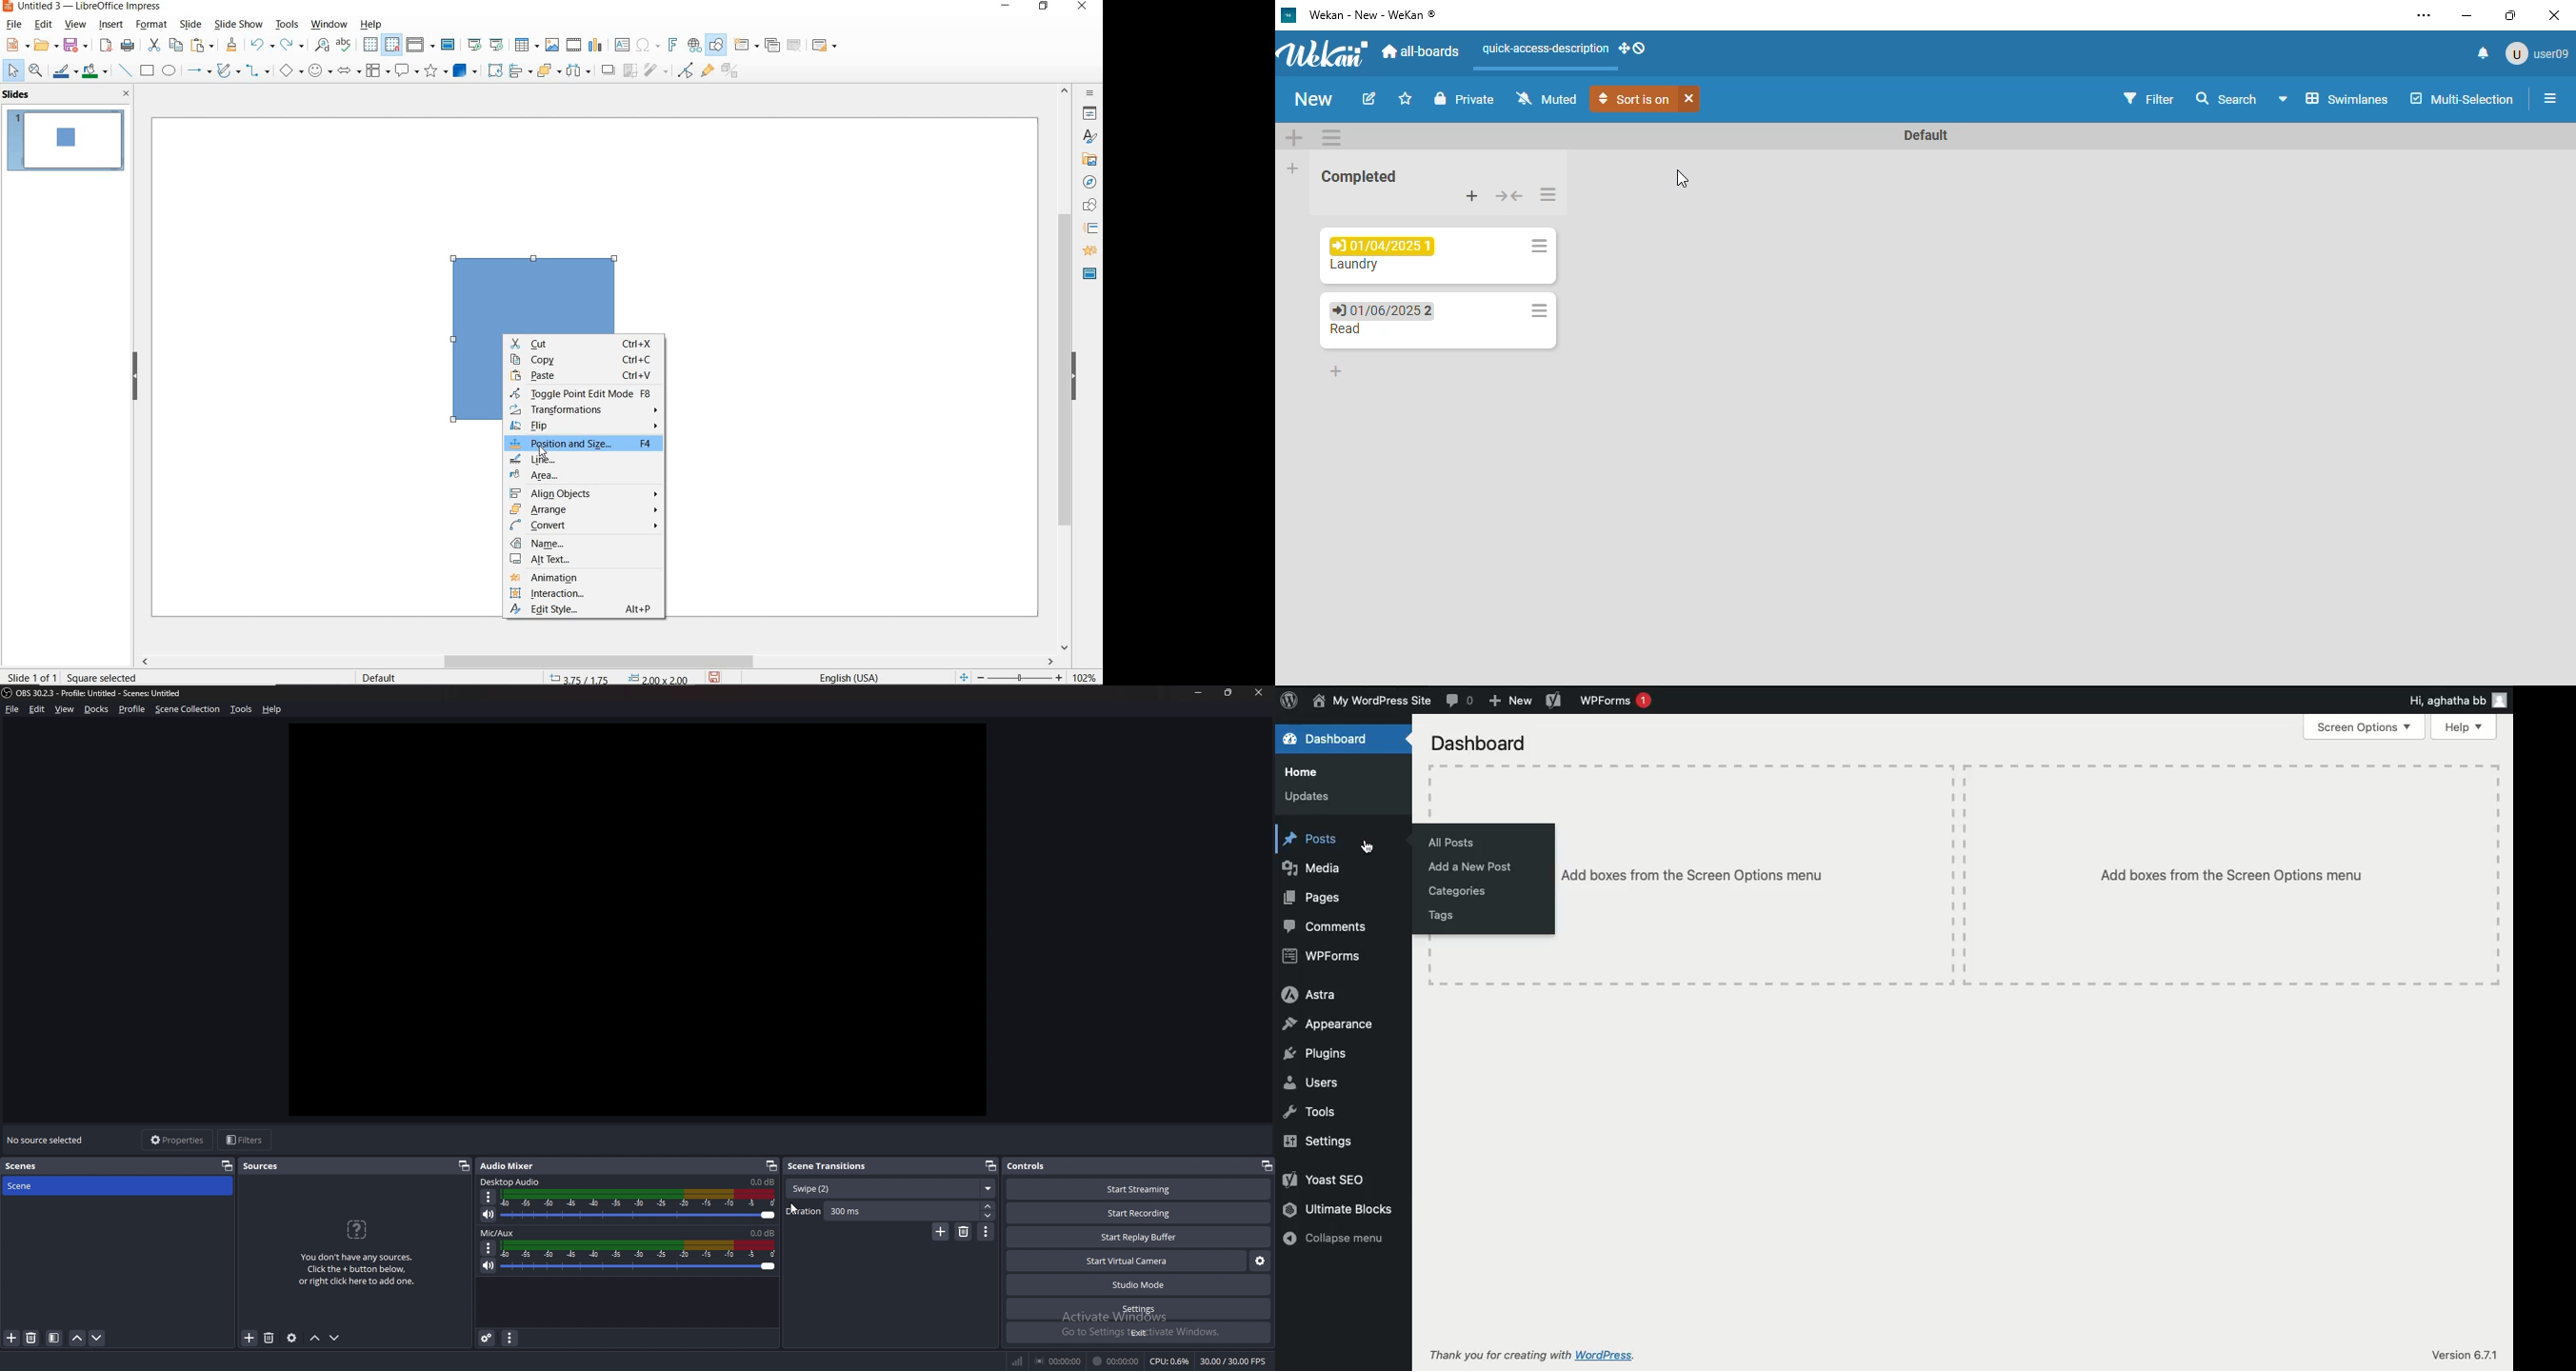 This screenshot has height=1372, width=2576. What do you see at coordinates (33, 1337) in the screenshot?
I see `remove scene` at bounding box center [33, 1337].